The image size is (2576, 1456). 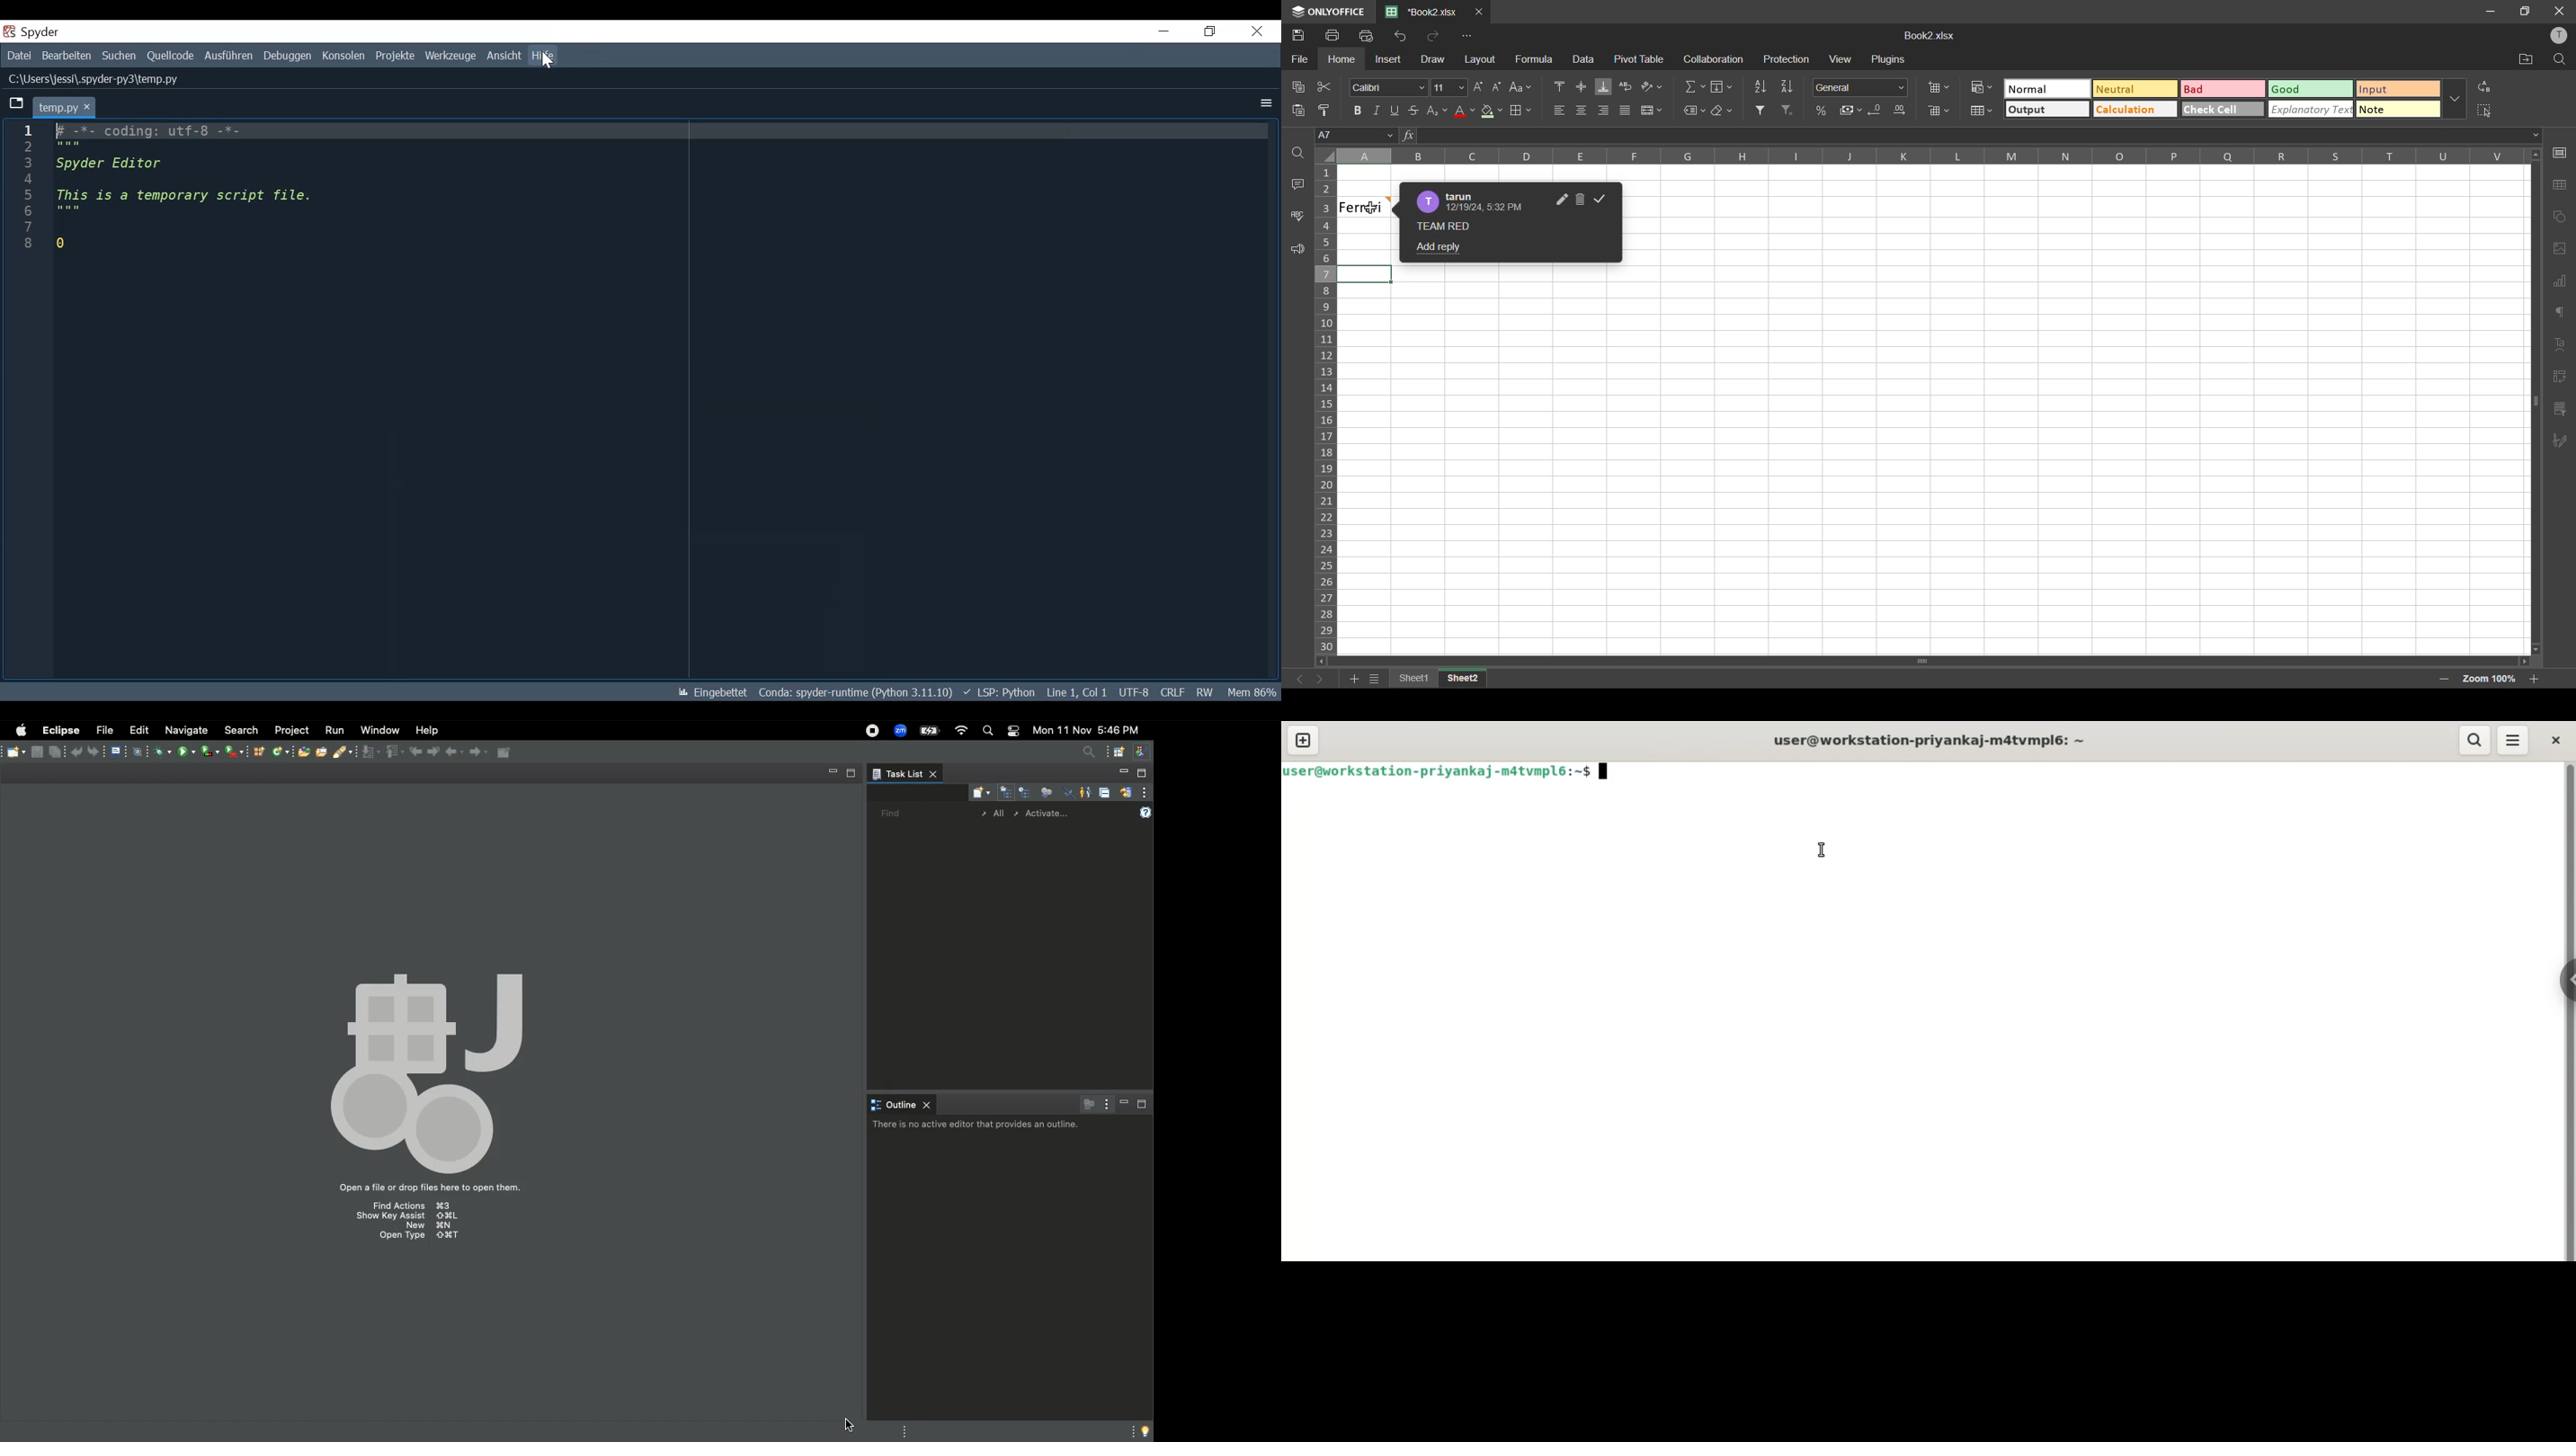 I want to click on Show only my tasks, so click(x=1086, y=792).